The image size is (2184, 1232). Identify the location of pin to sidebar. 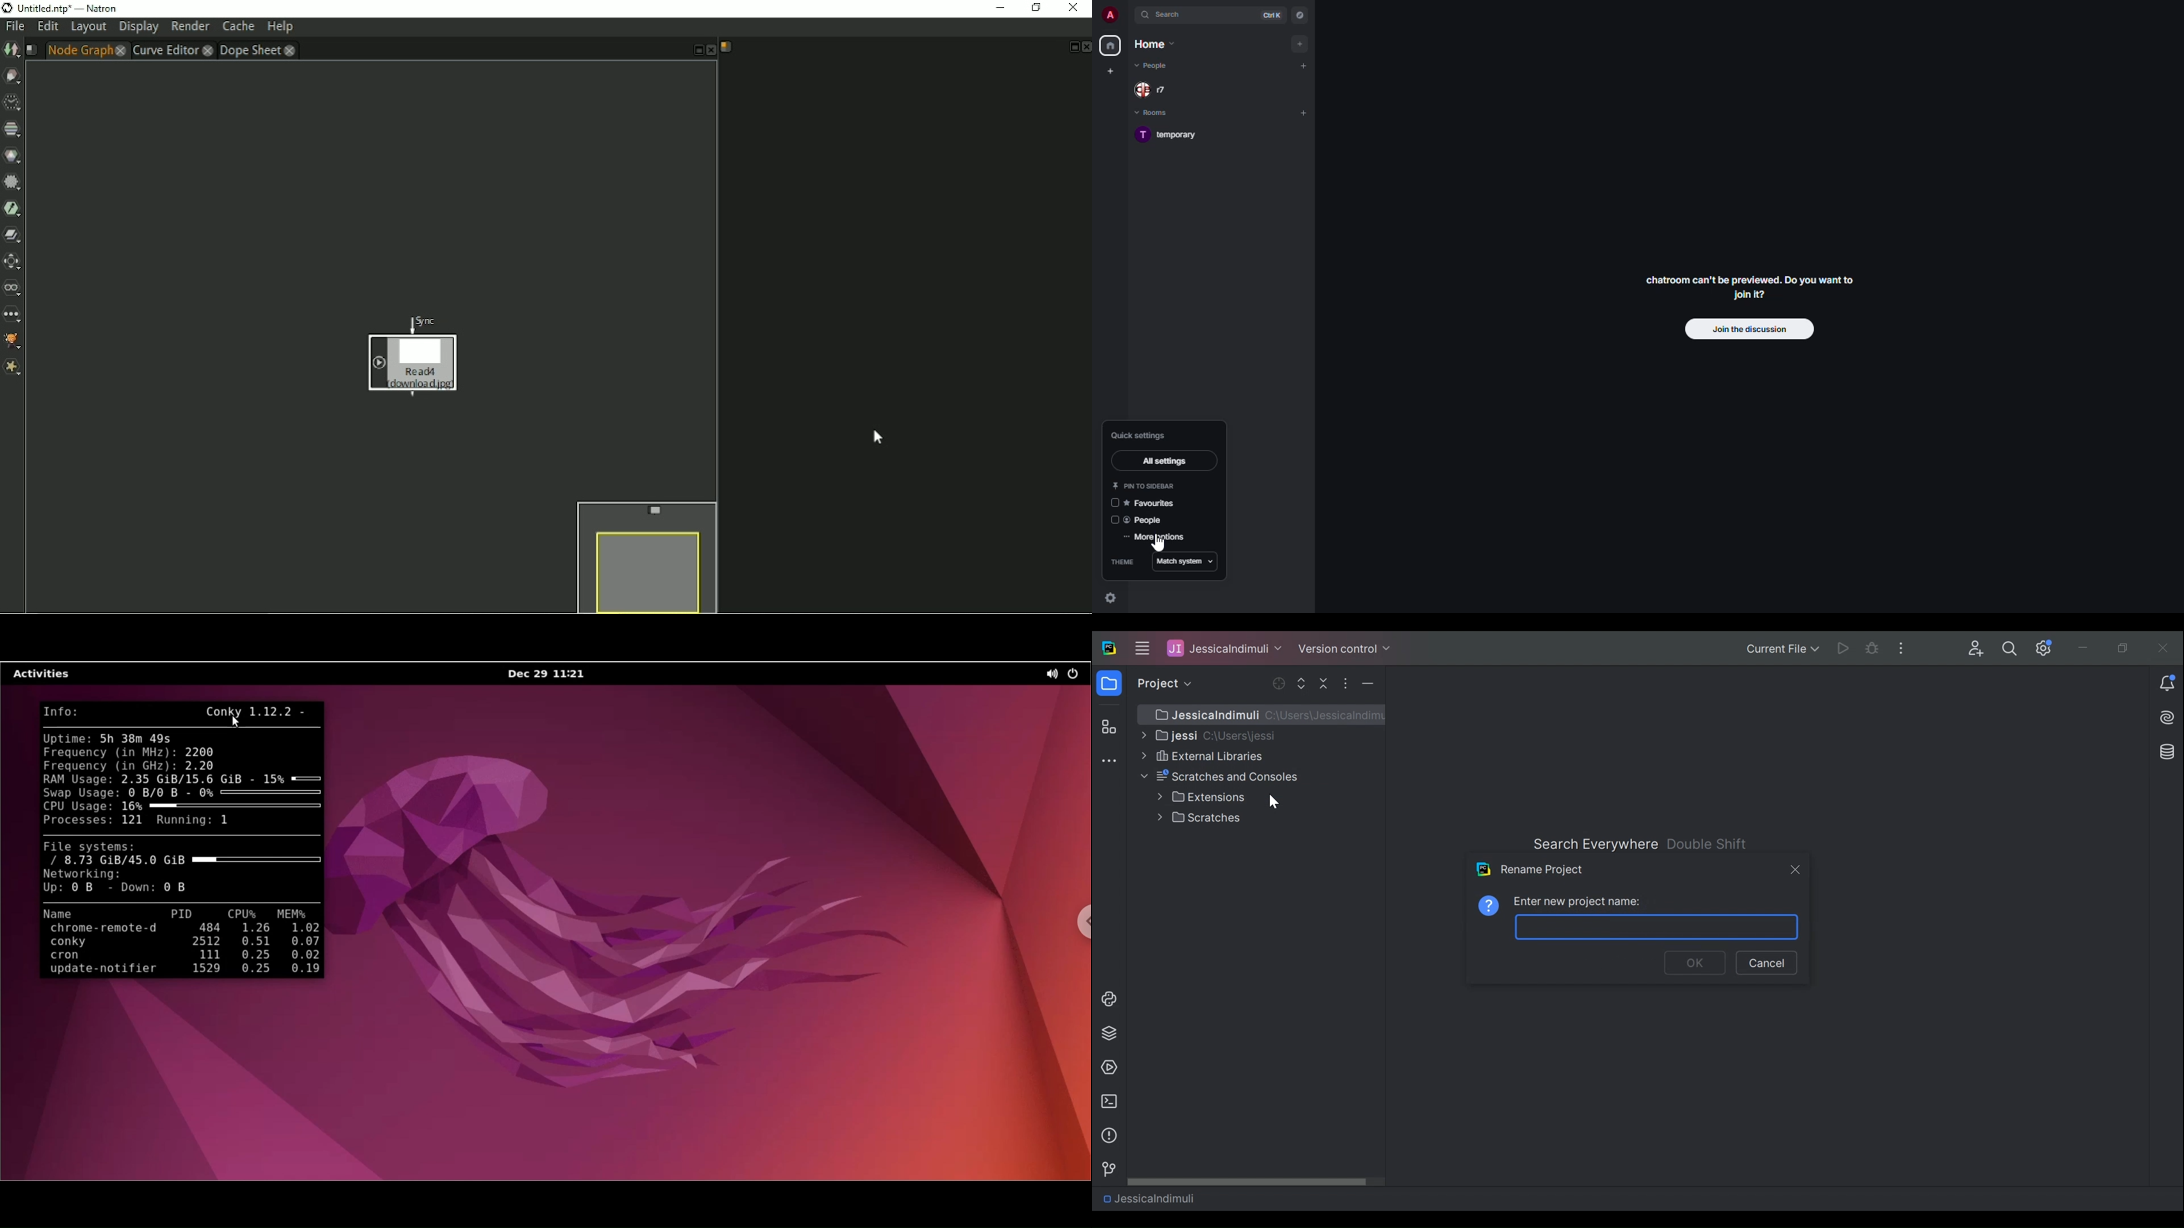
(1144, 486).